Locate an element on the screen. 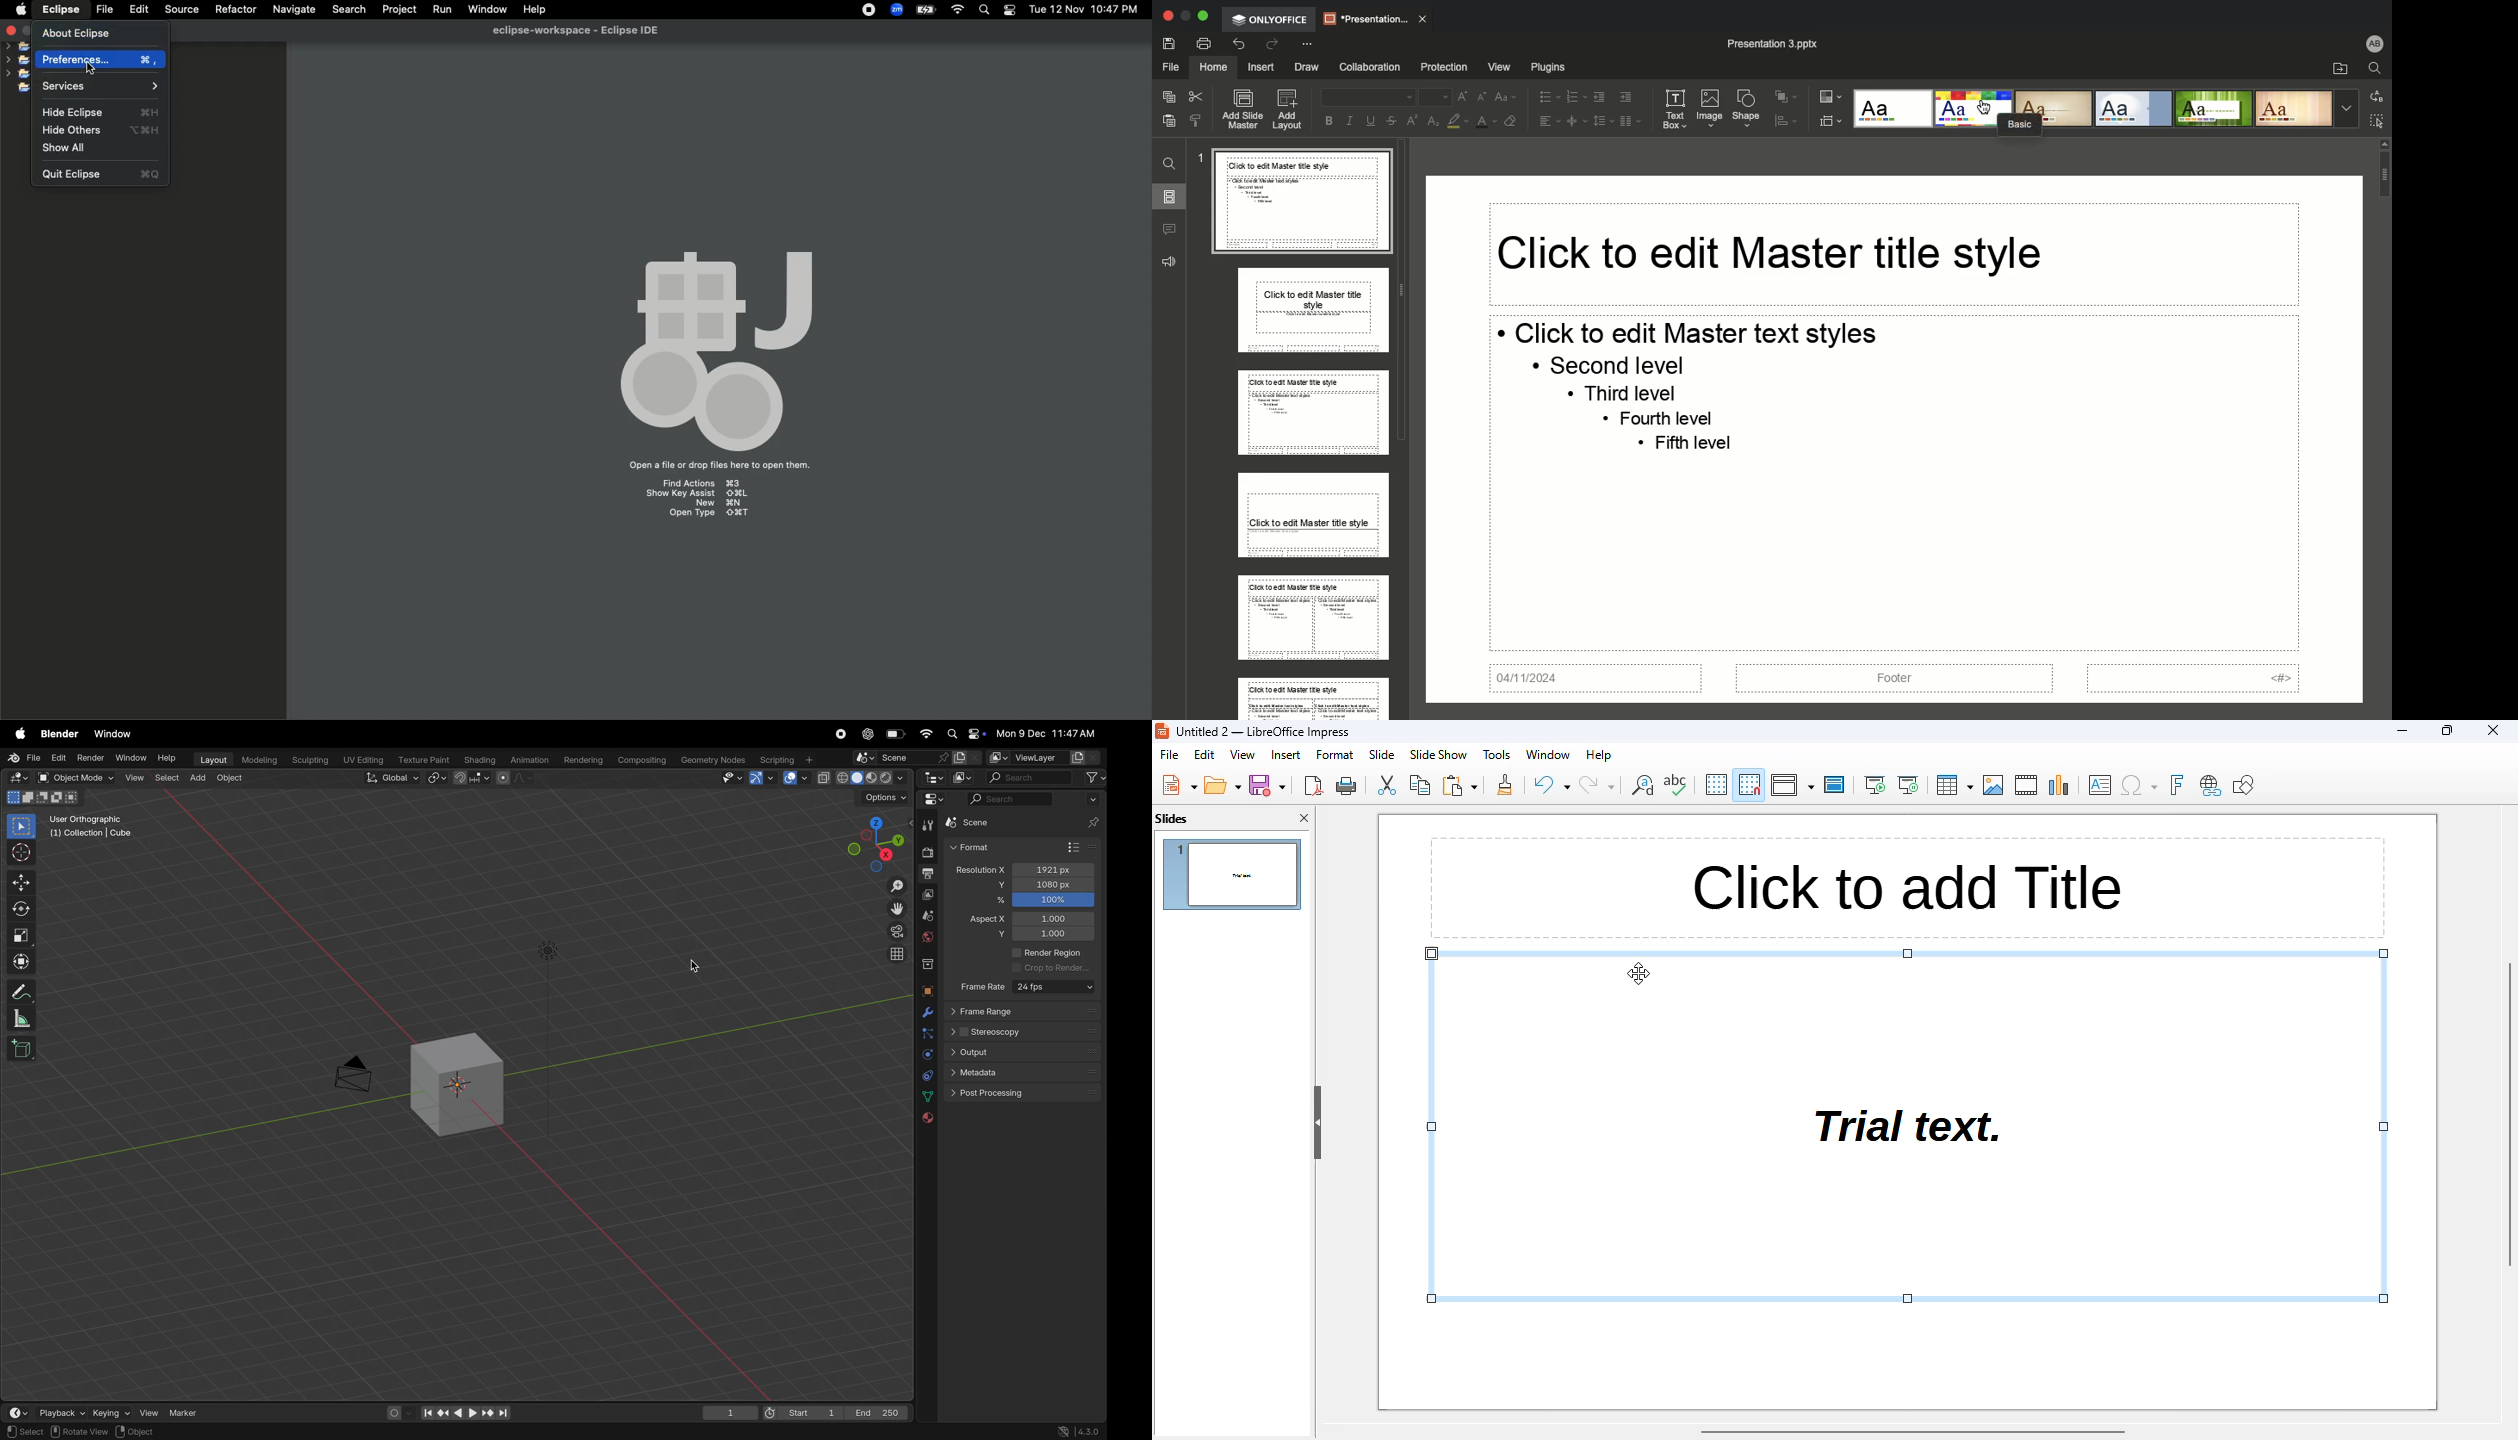 Image resolution: width=2520 pixels, height=1456 pixels. Draw is located at coordinates (1306, 65).